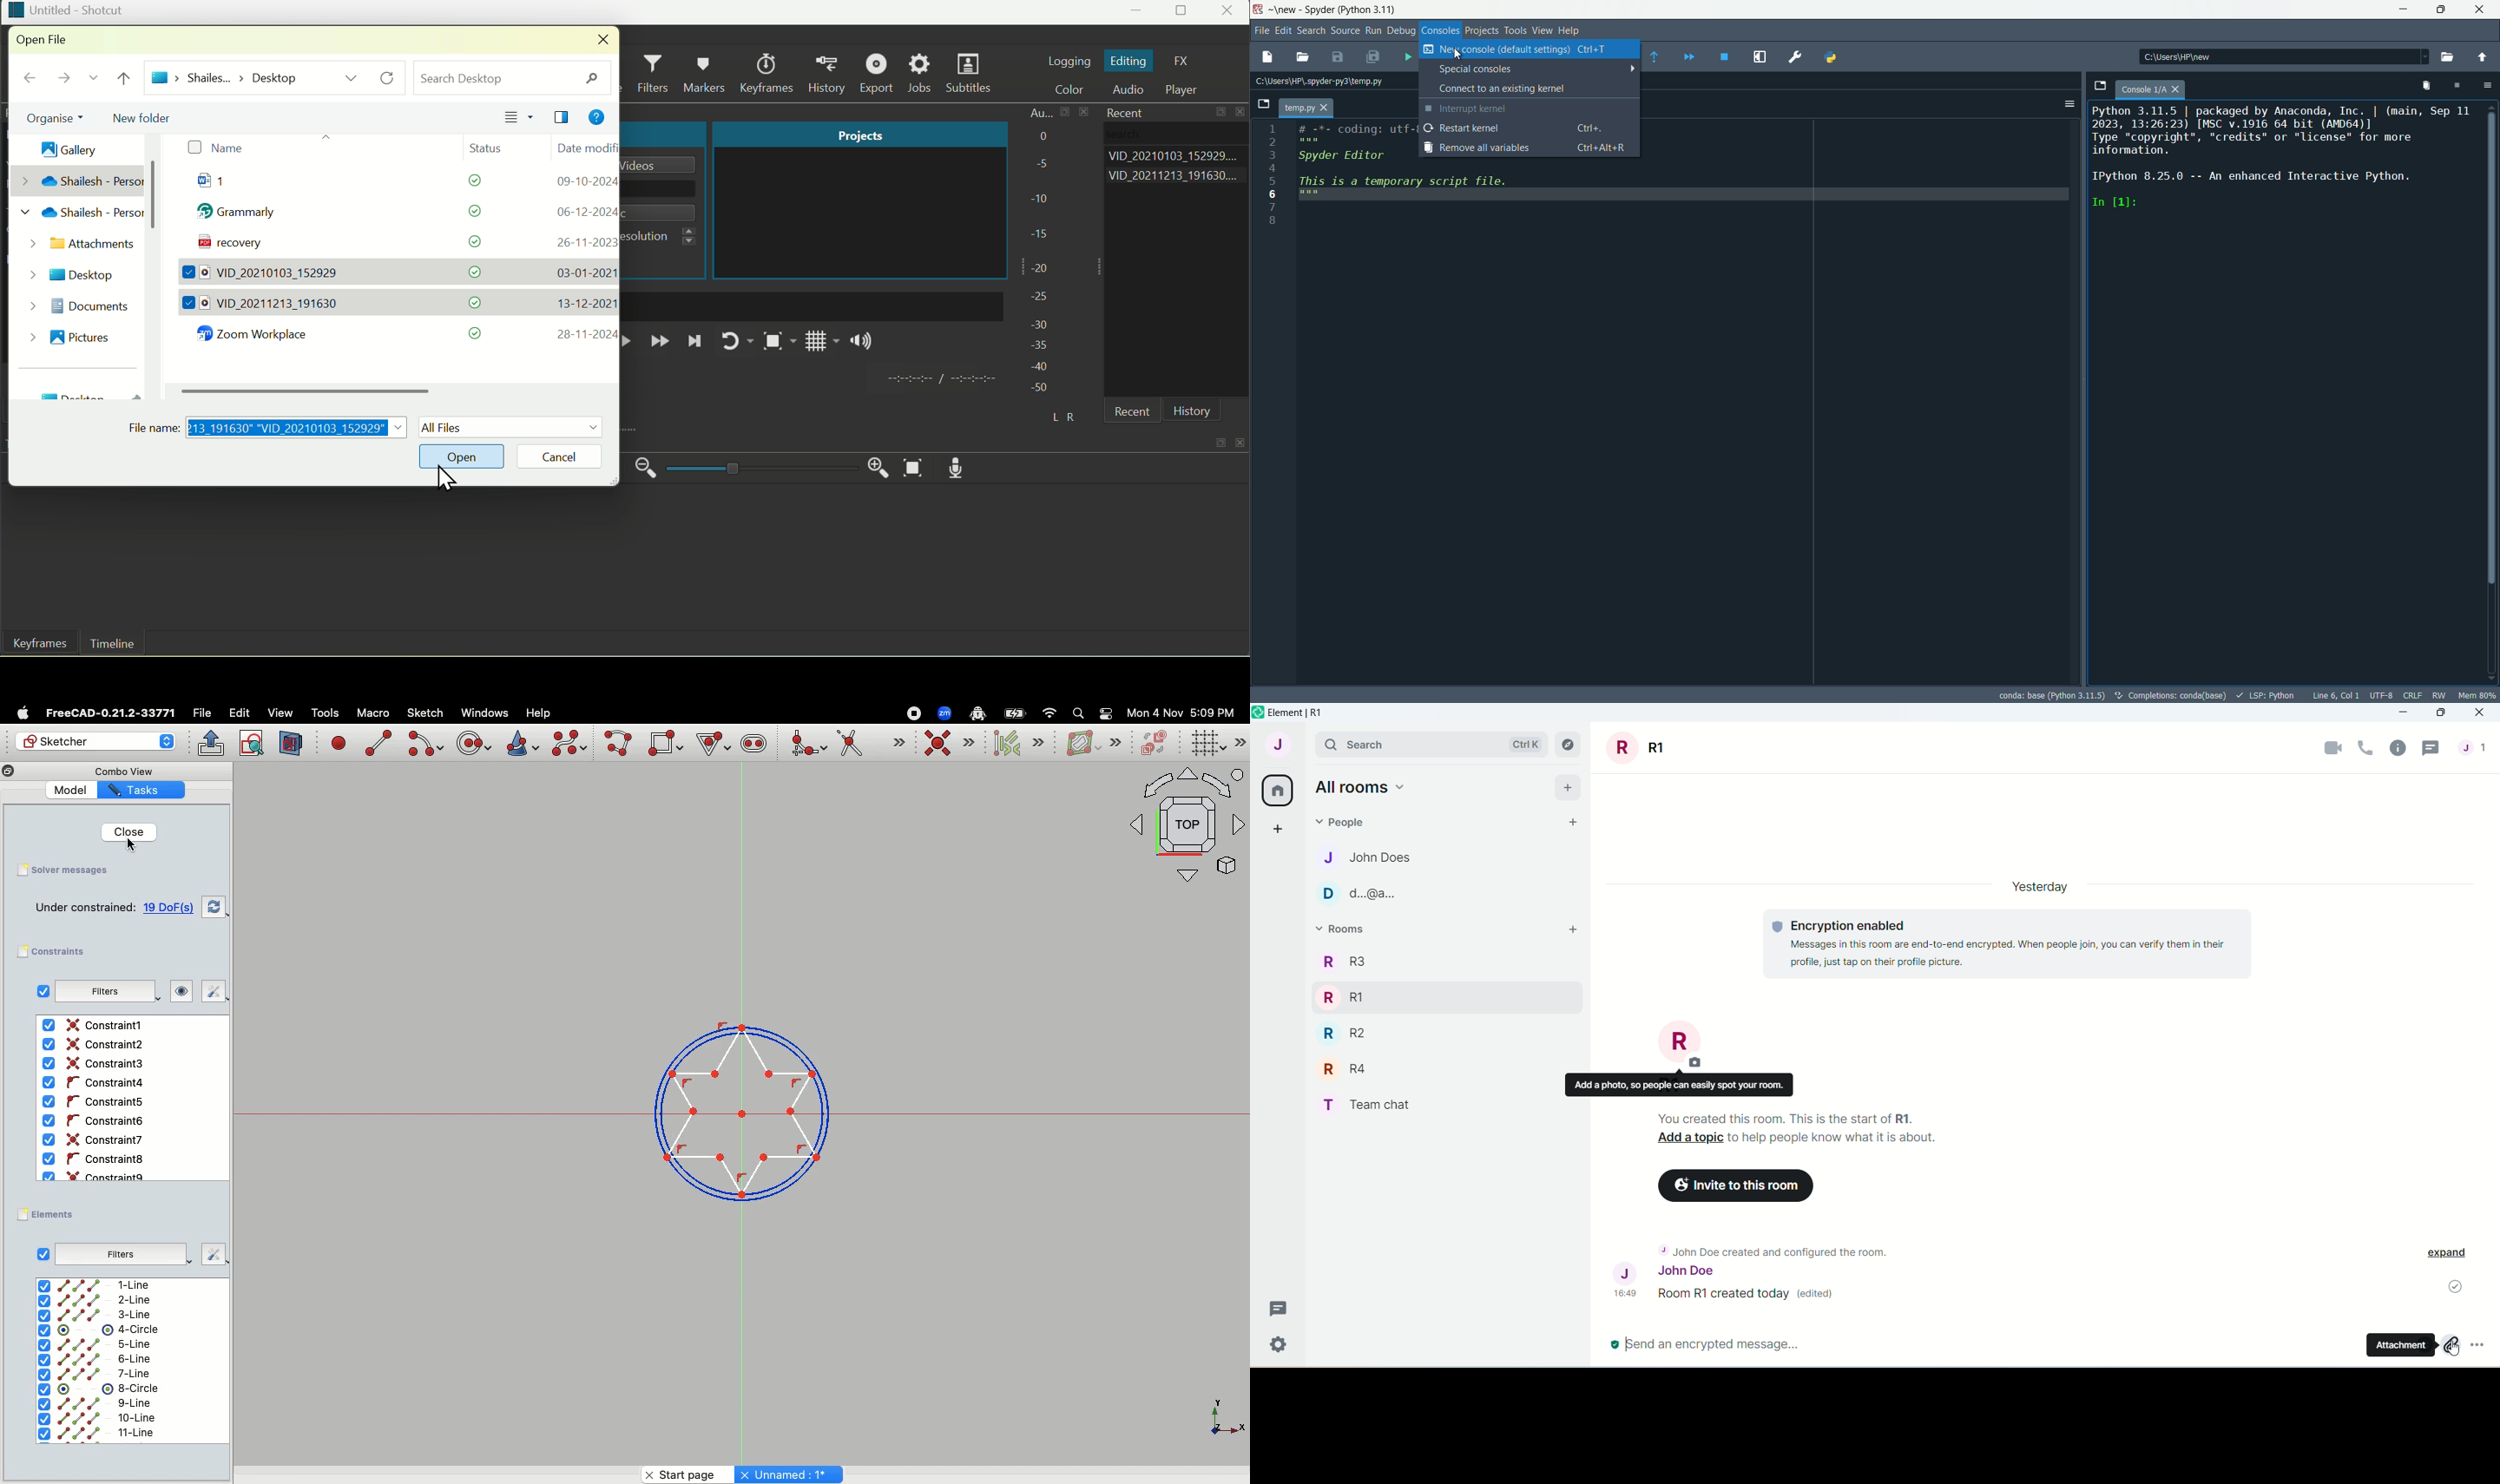  Describe the element at coordinates (2452, 1255) in the screenshot. I see `expand` at that location.